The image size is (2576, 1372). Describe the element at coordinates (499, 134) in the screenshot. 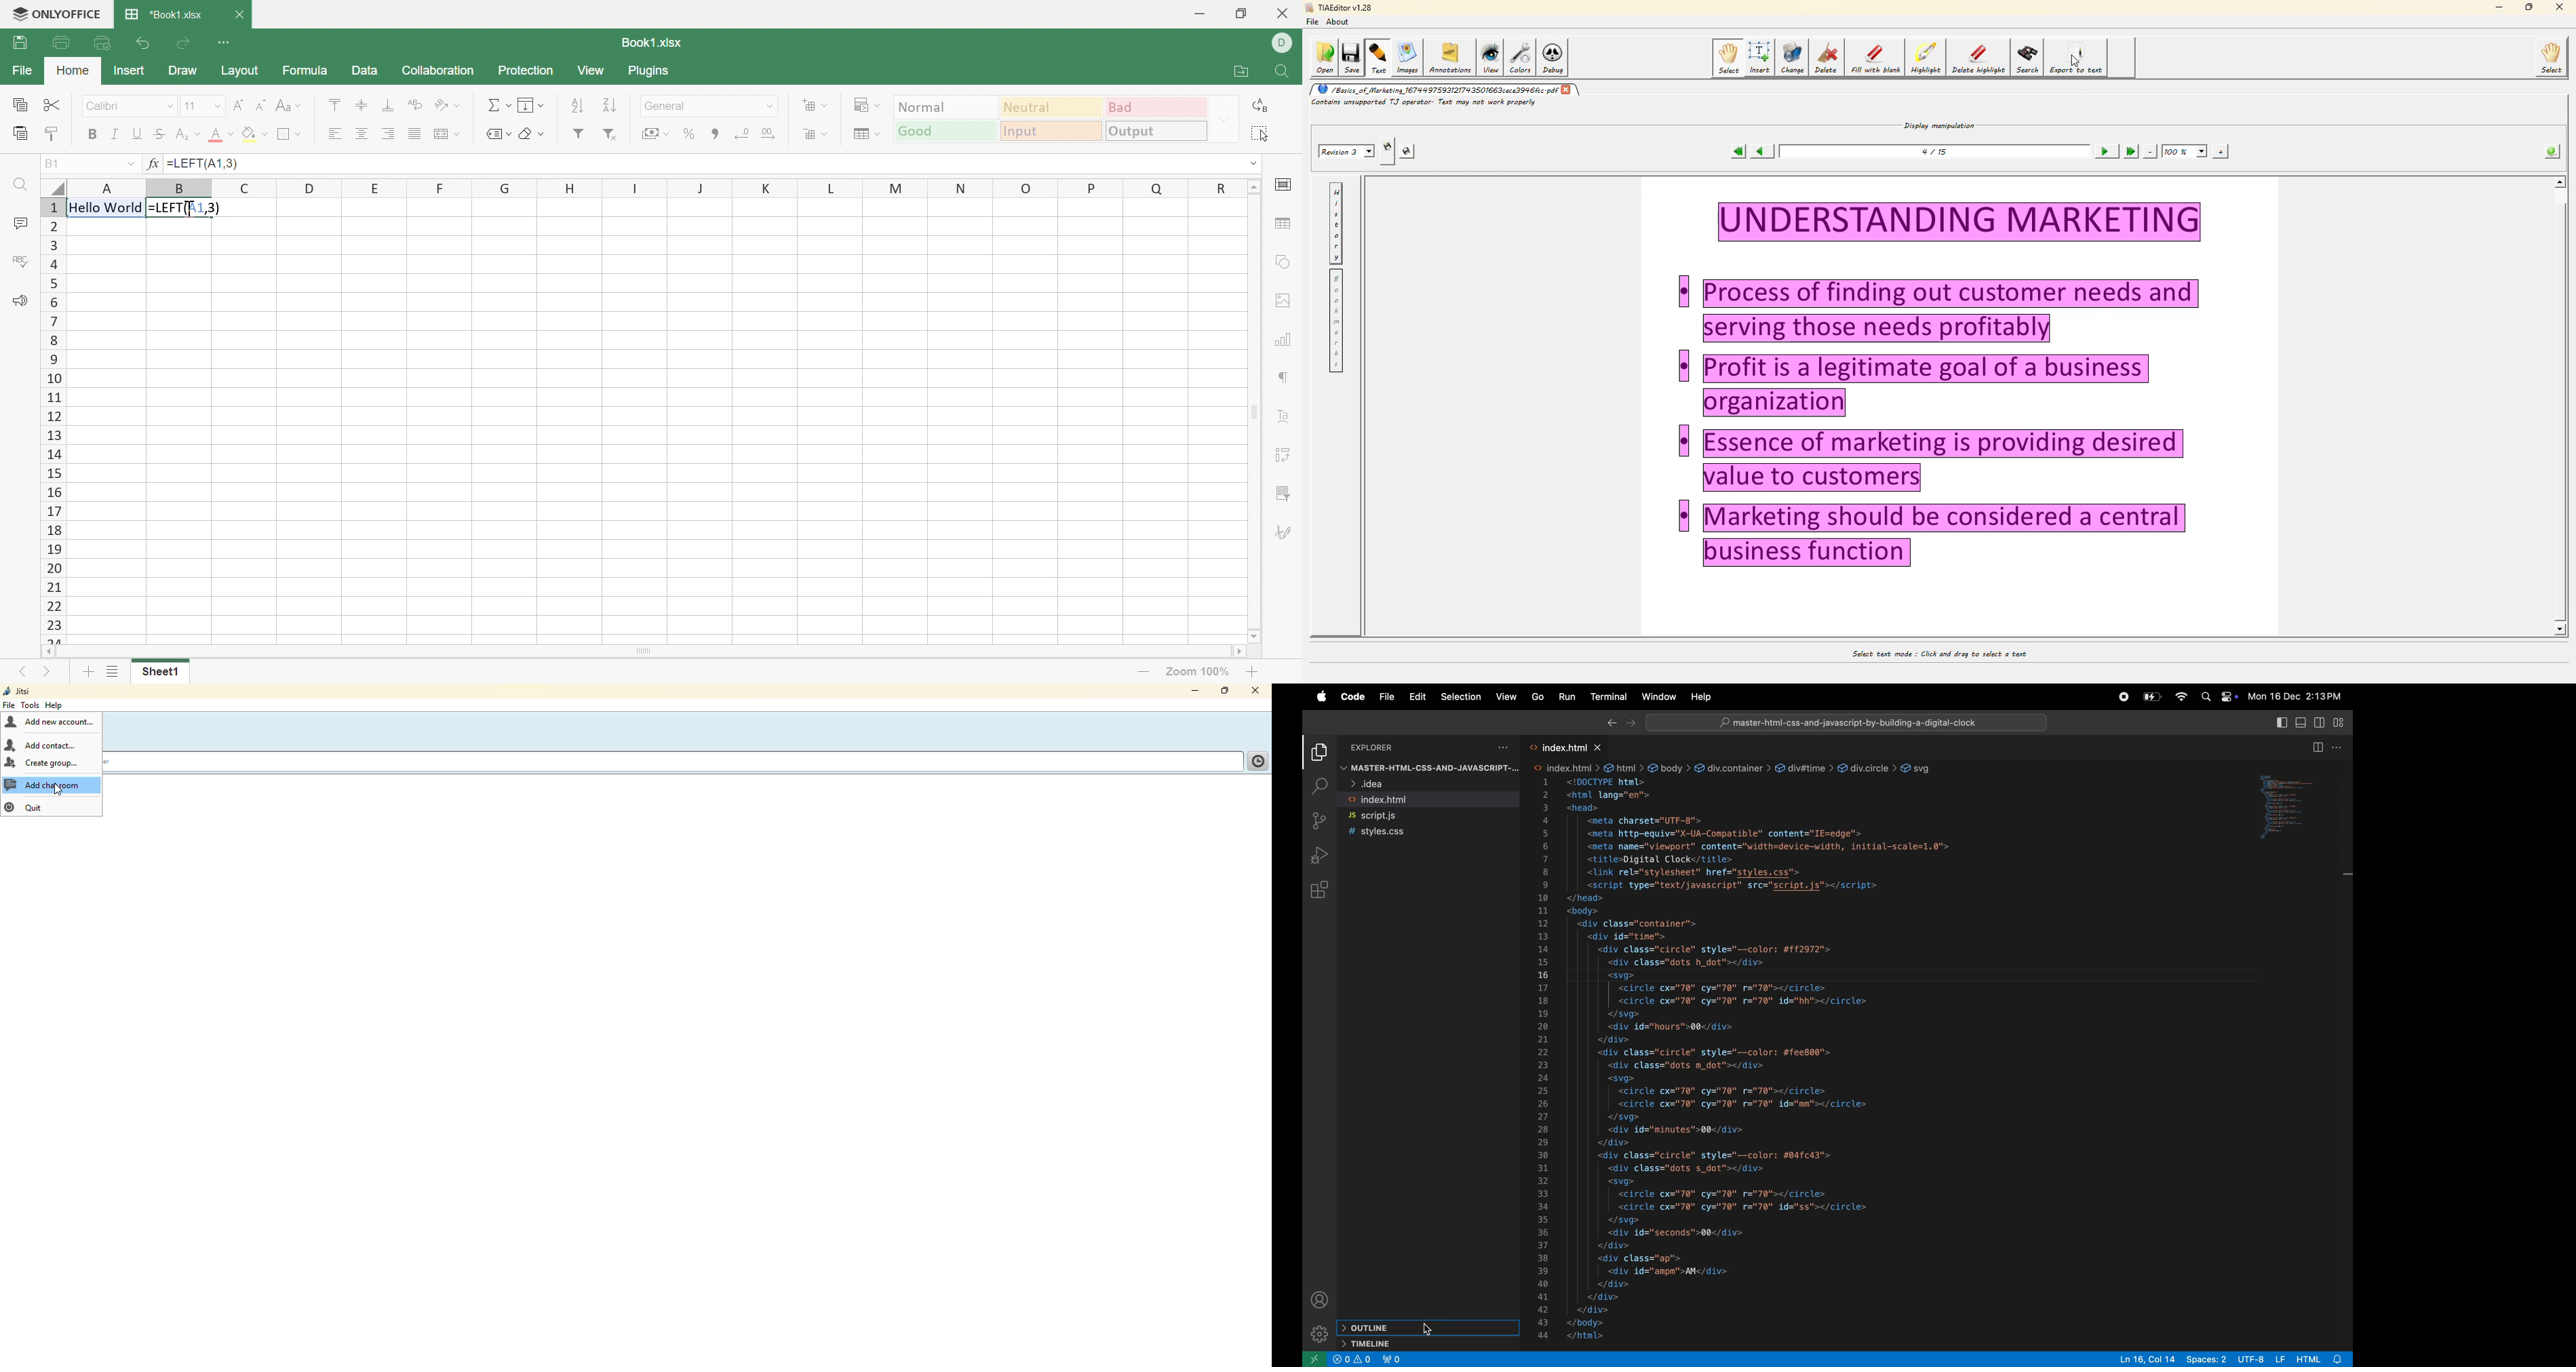

I see `Named ranges` at that location.